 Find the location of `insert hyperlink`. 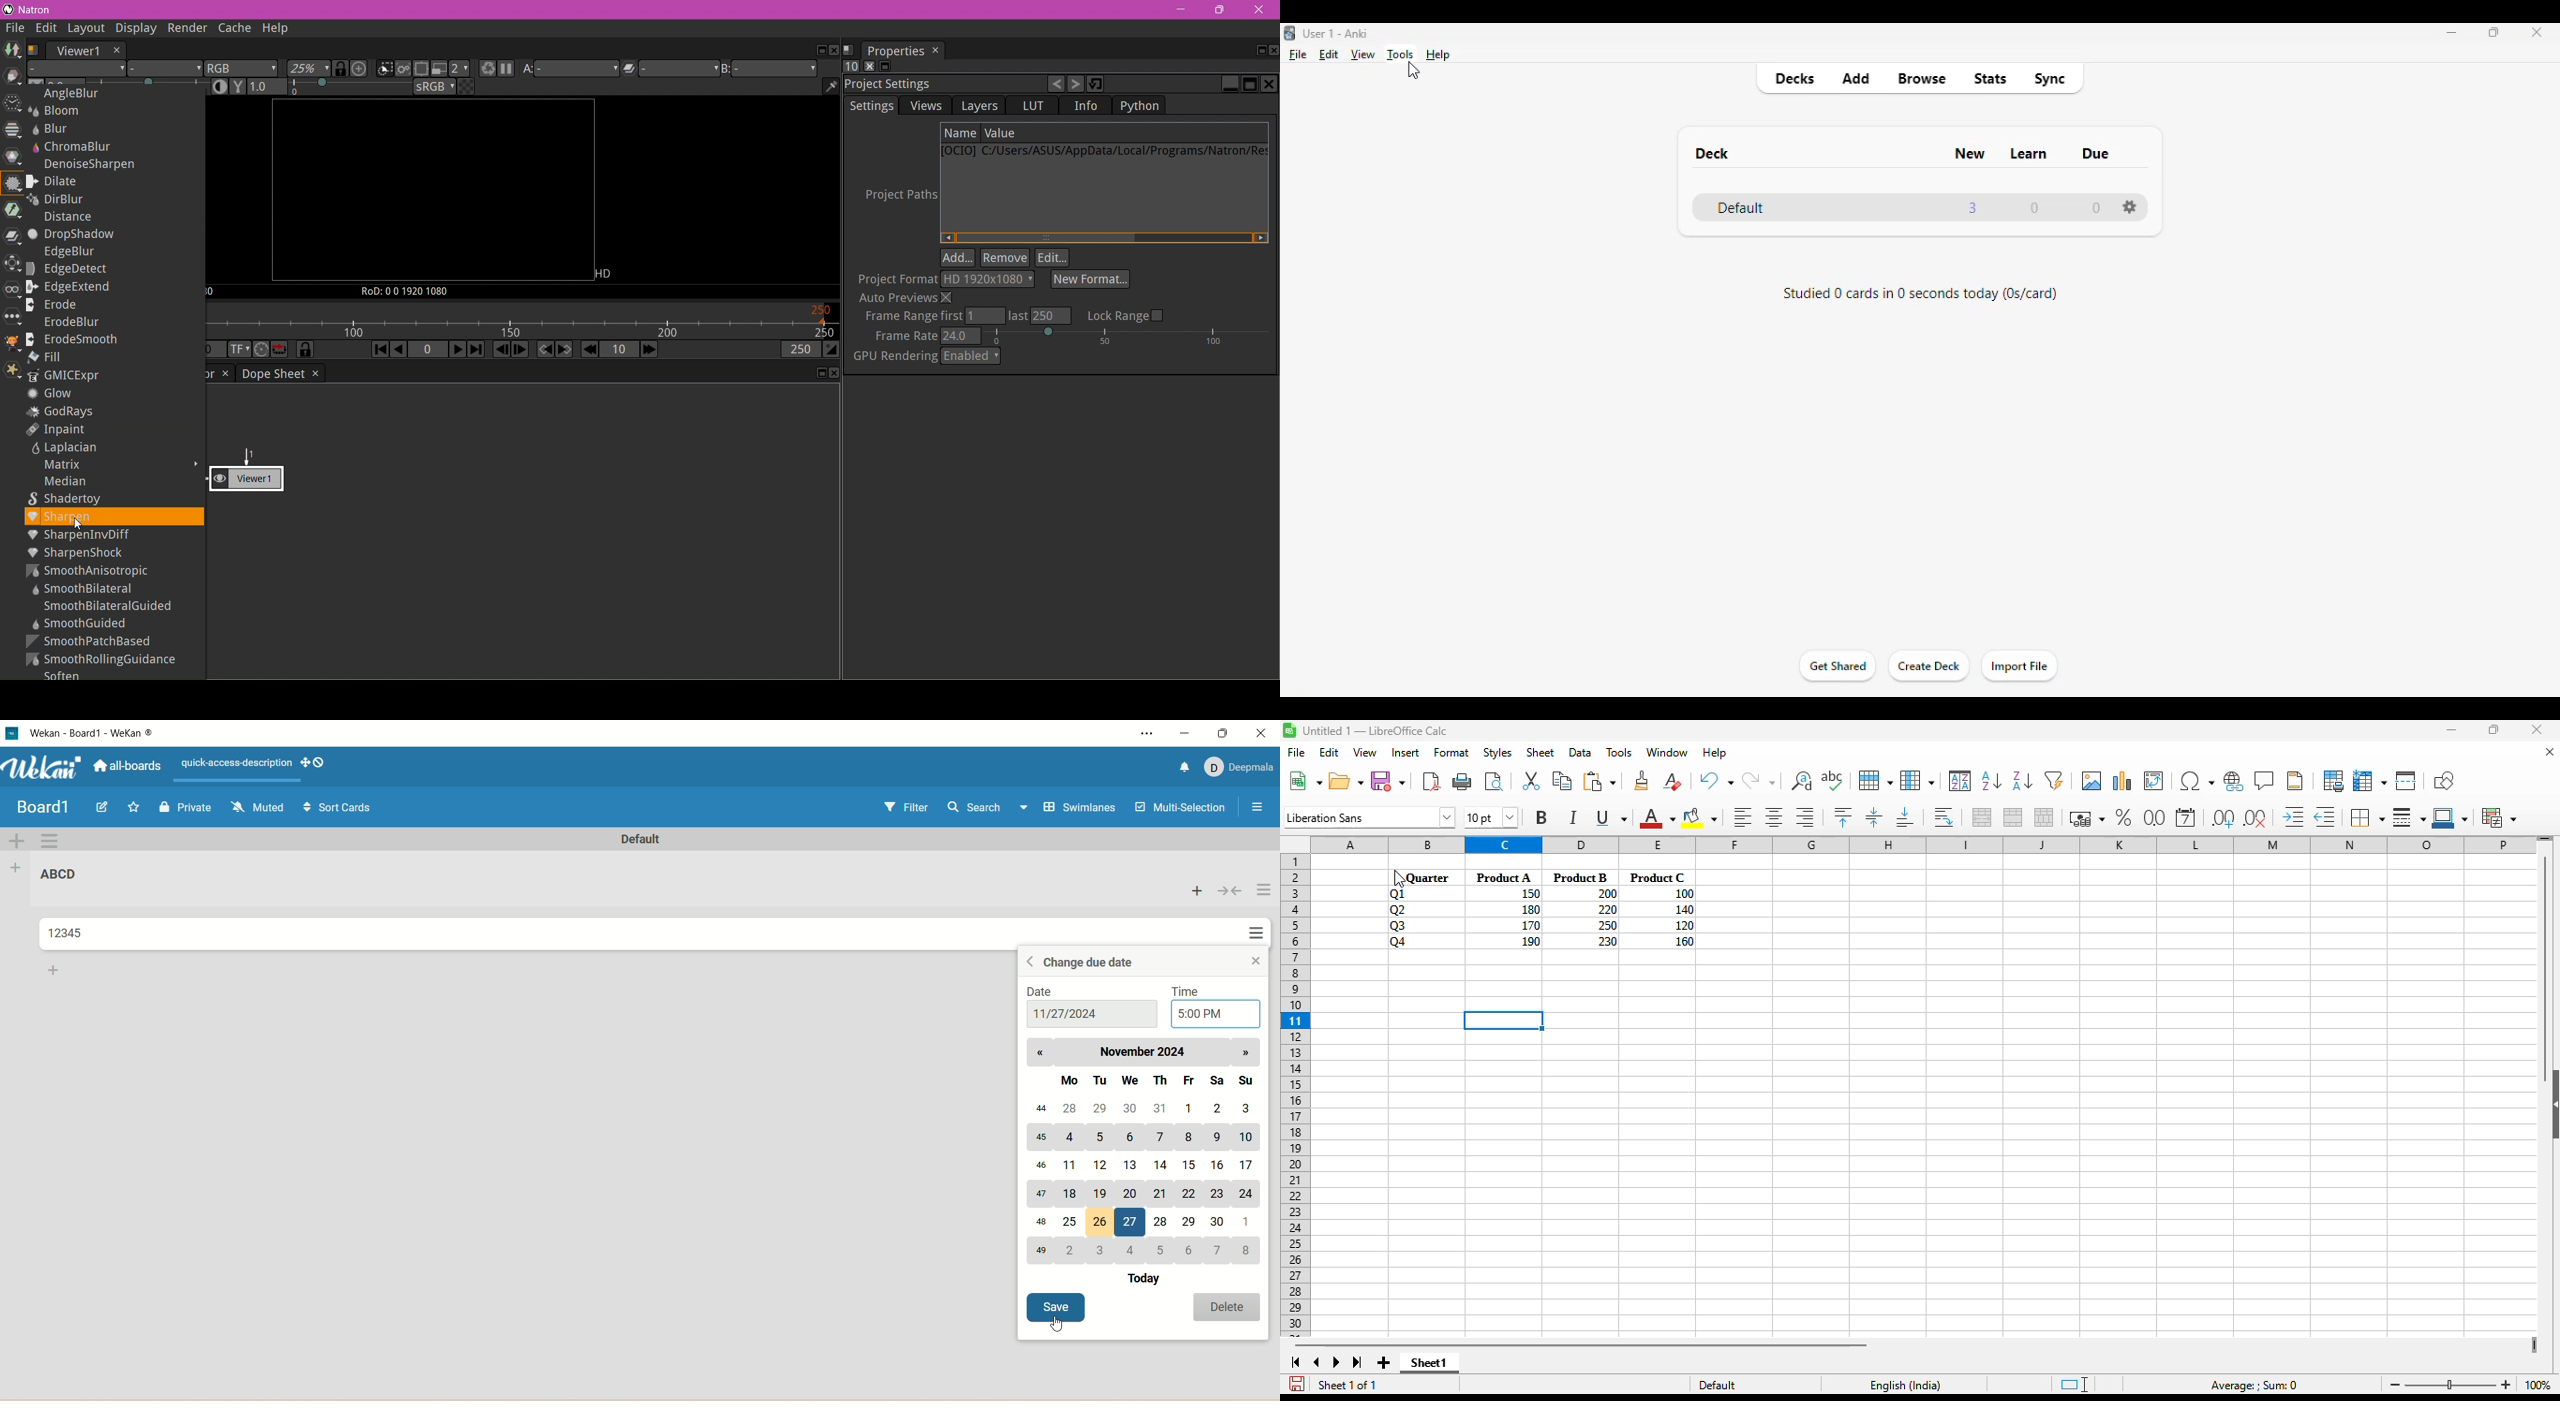

insert hyperlink is located at coordinates (2234, 782).